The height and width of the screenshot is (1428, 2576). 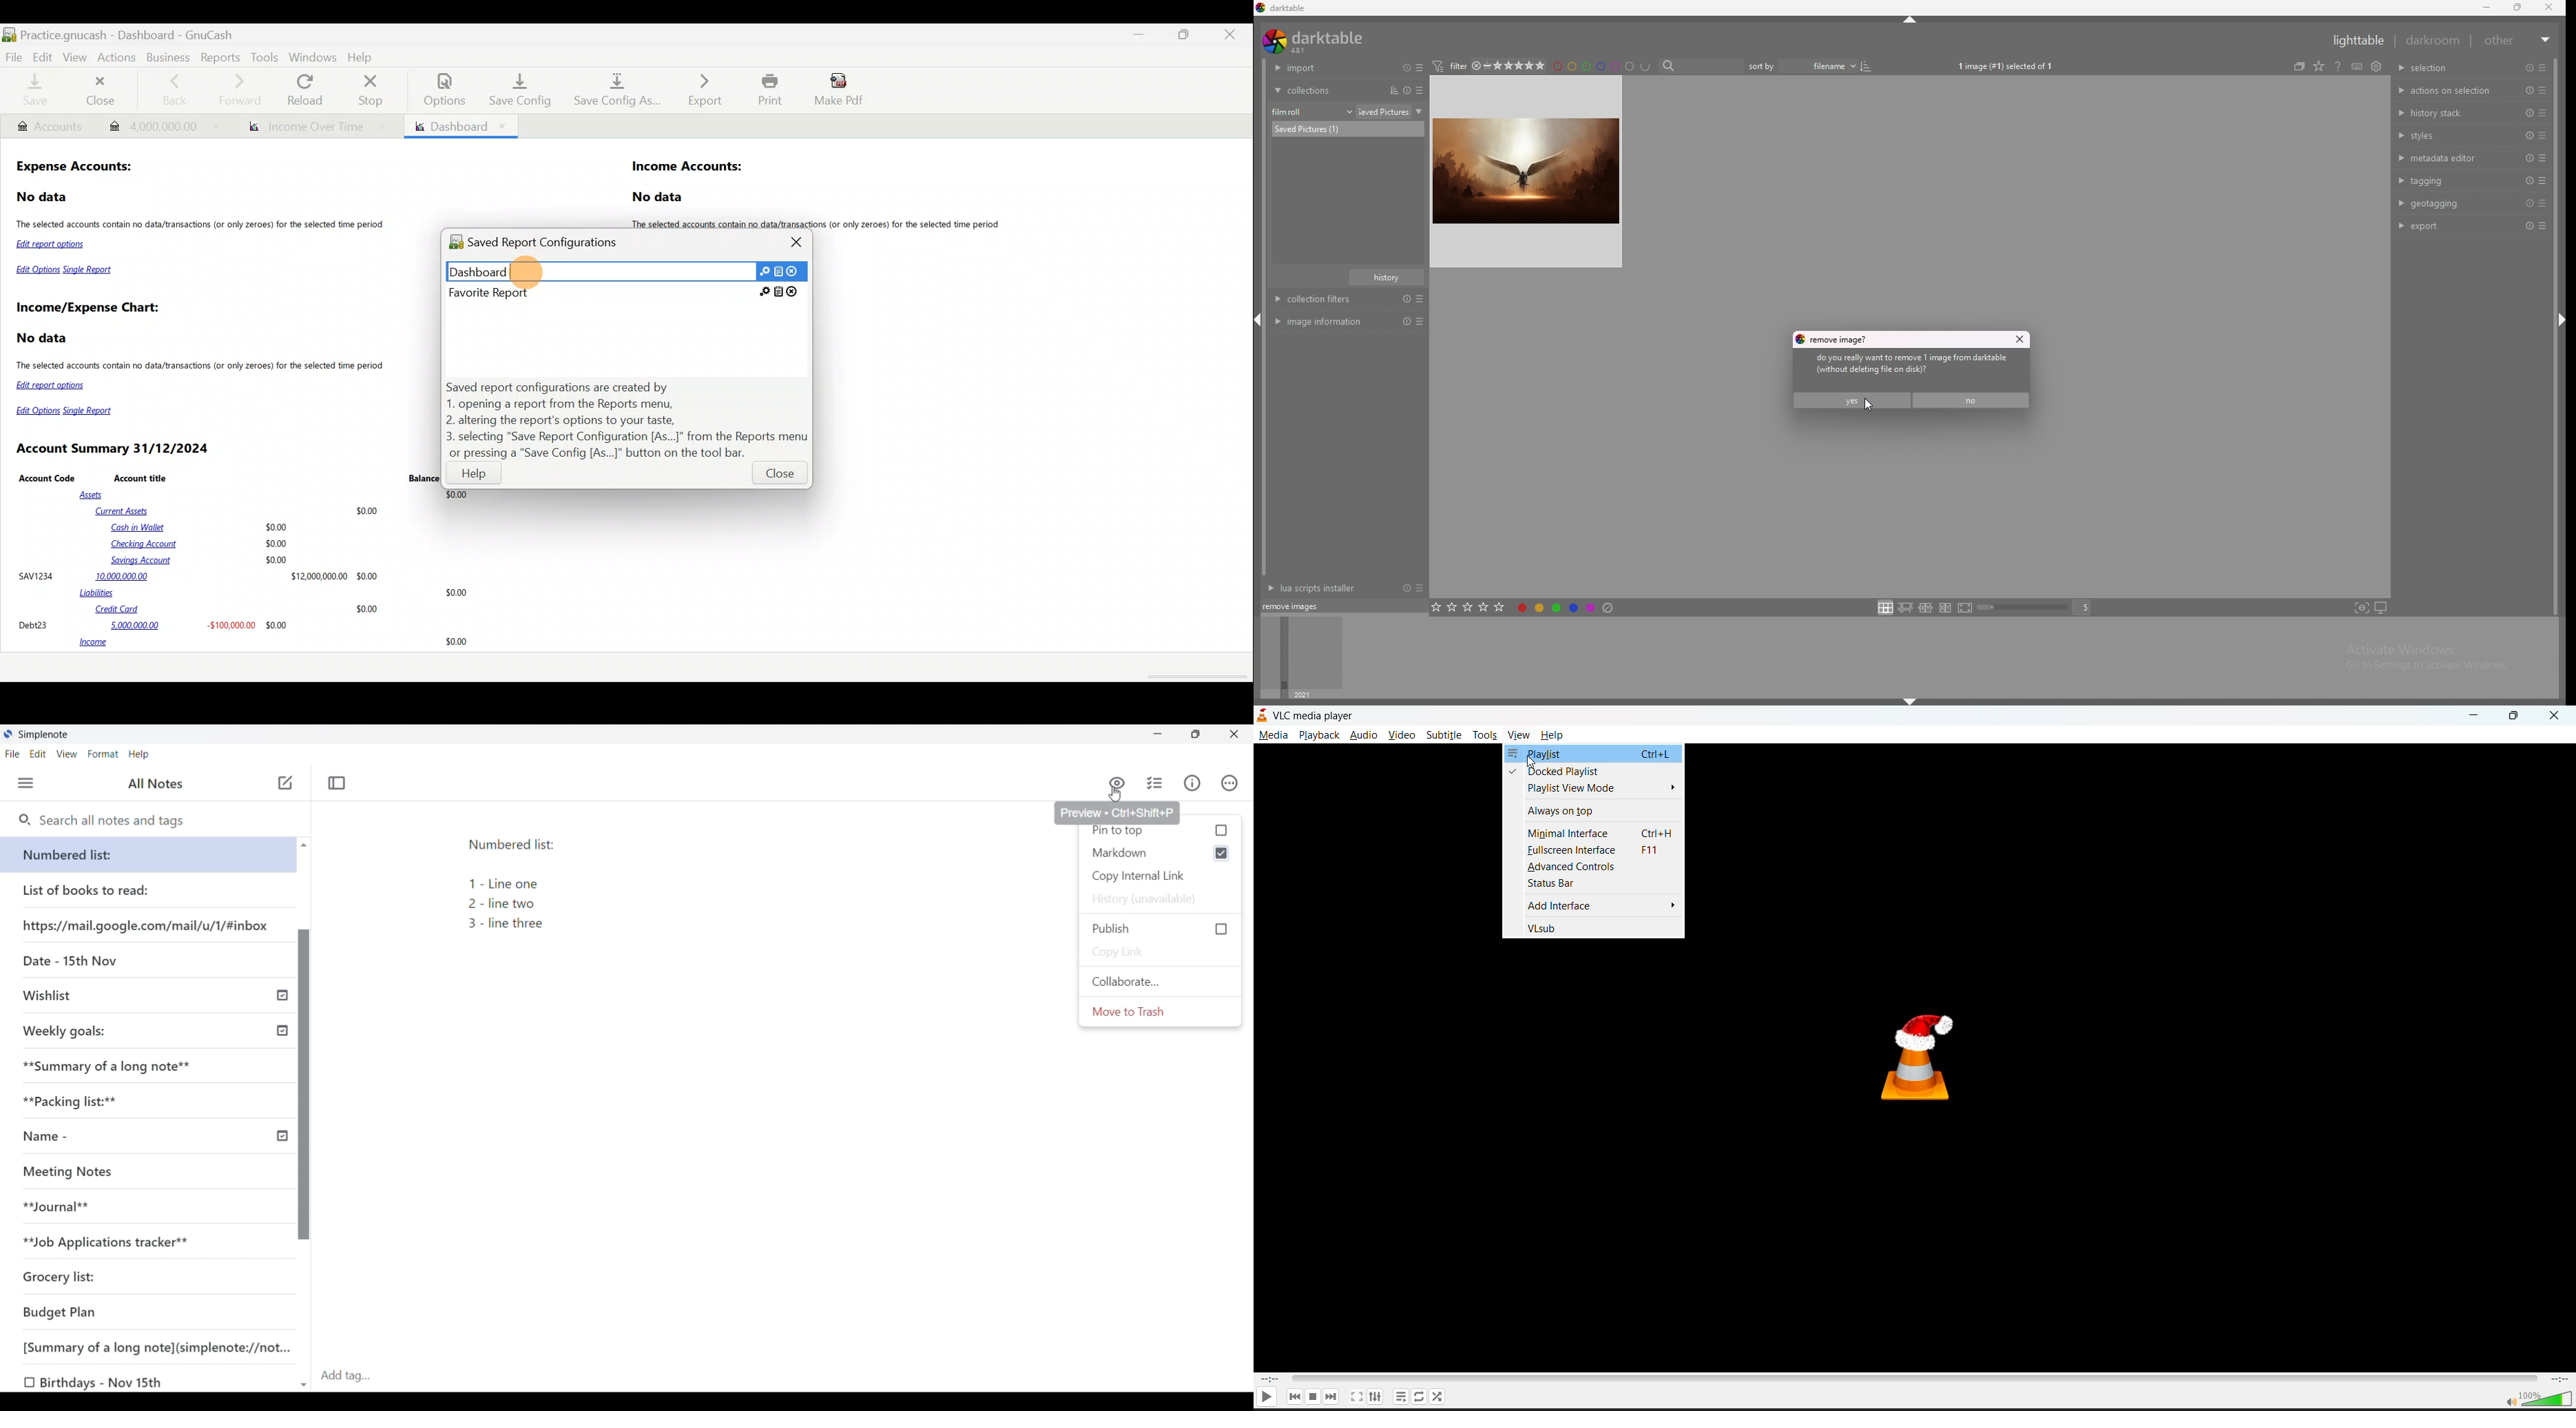 What do you see at coordinates (2025, 608) in the screenshot?
I see `zoom bar` at bounding box center [2025, 608].